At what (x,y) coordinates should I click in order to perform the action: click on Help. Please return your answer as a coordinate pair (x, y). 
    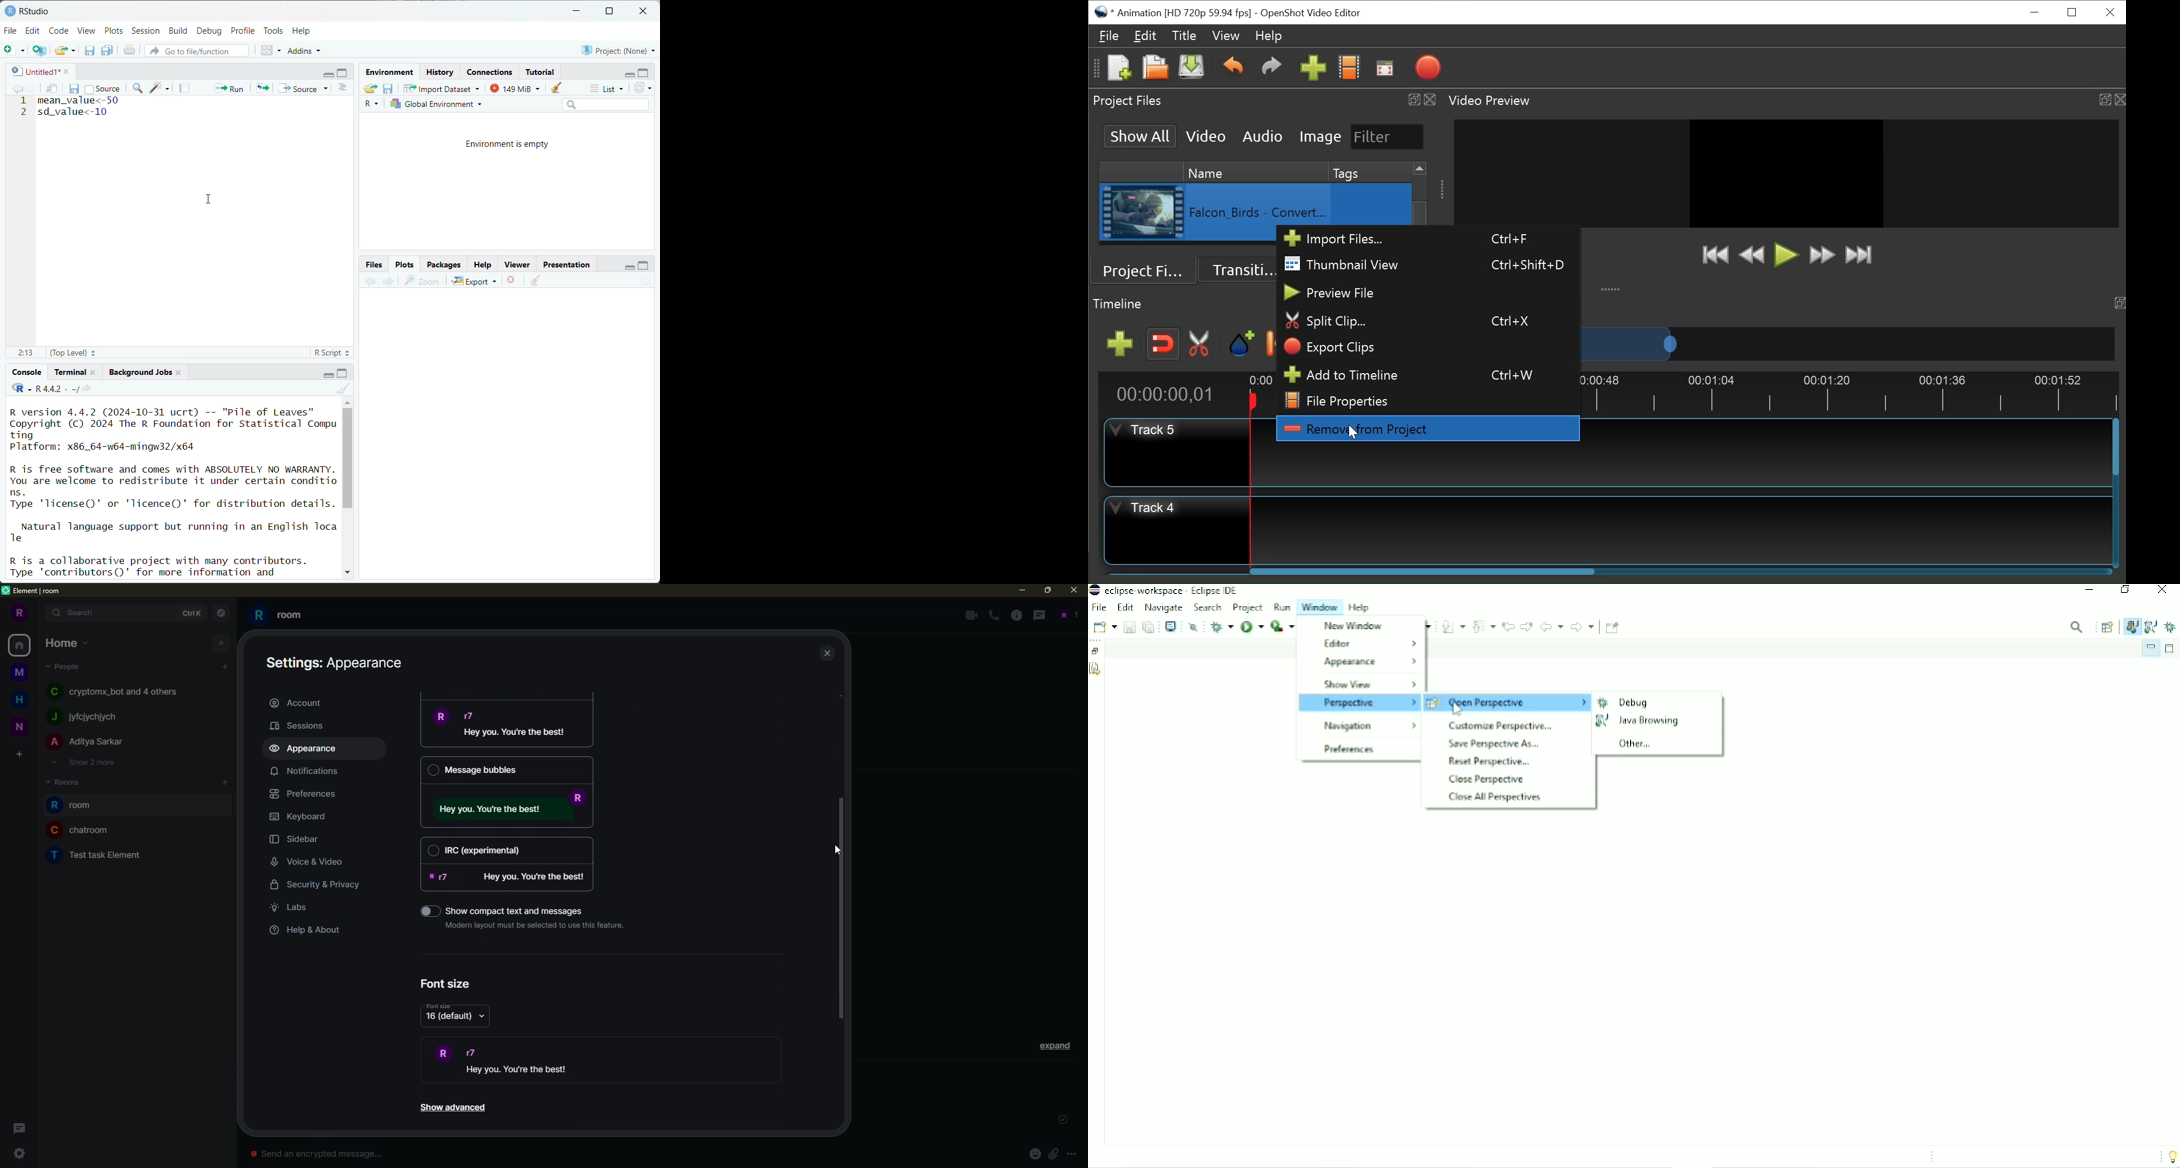
    Looking at the image, I should click on (1268, 36).